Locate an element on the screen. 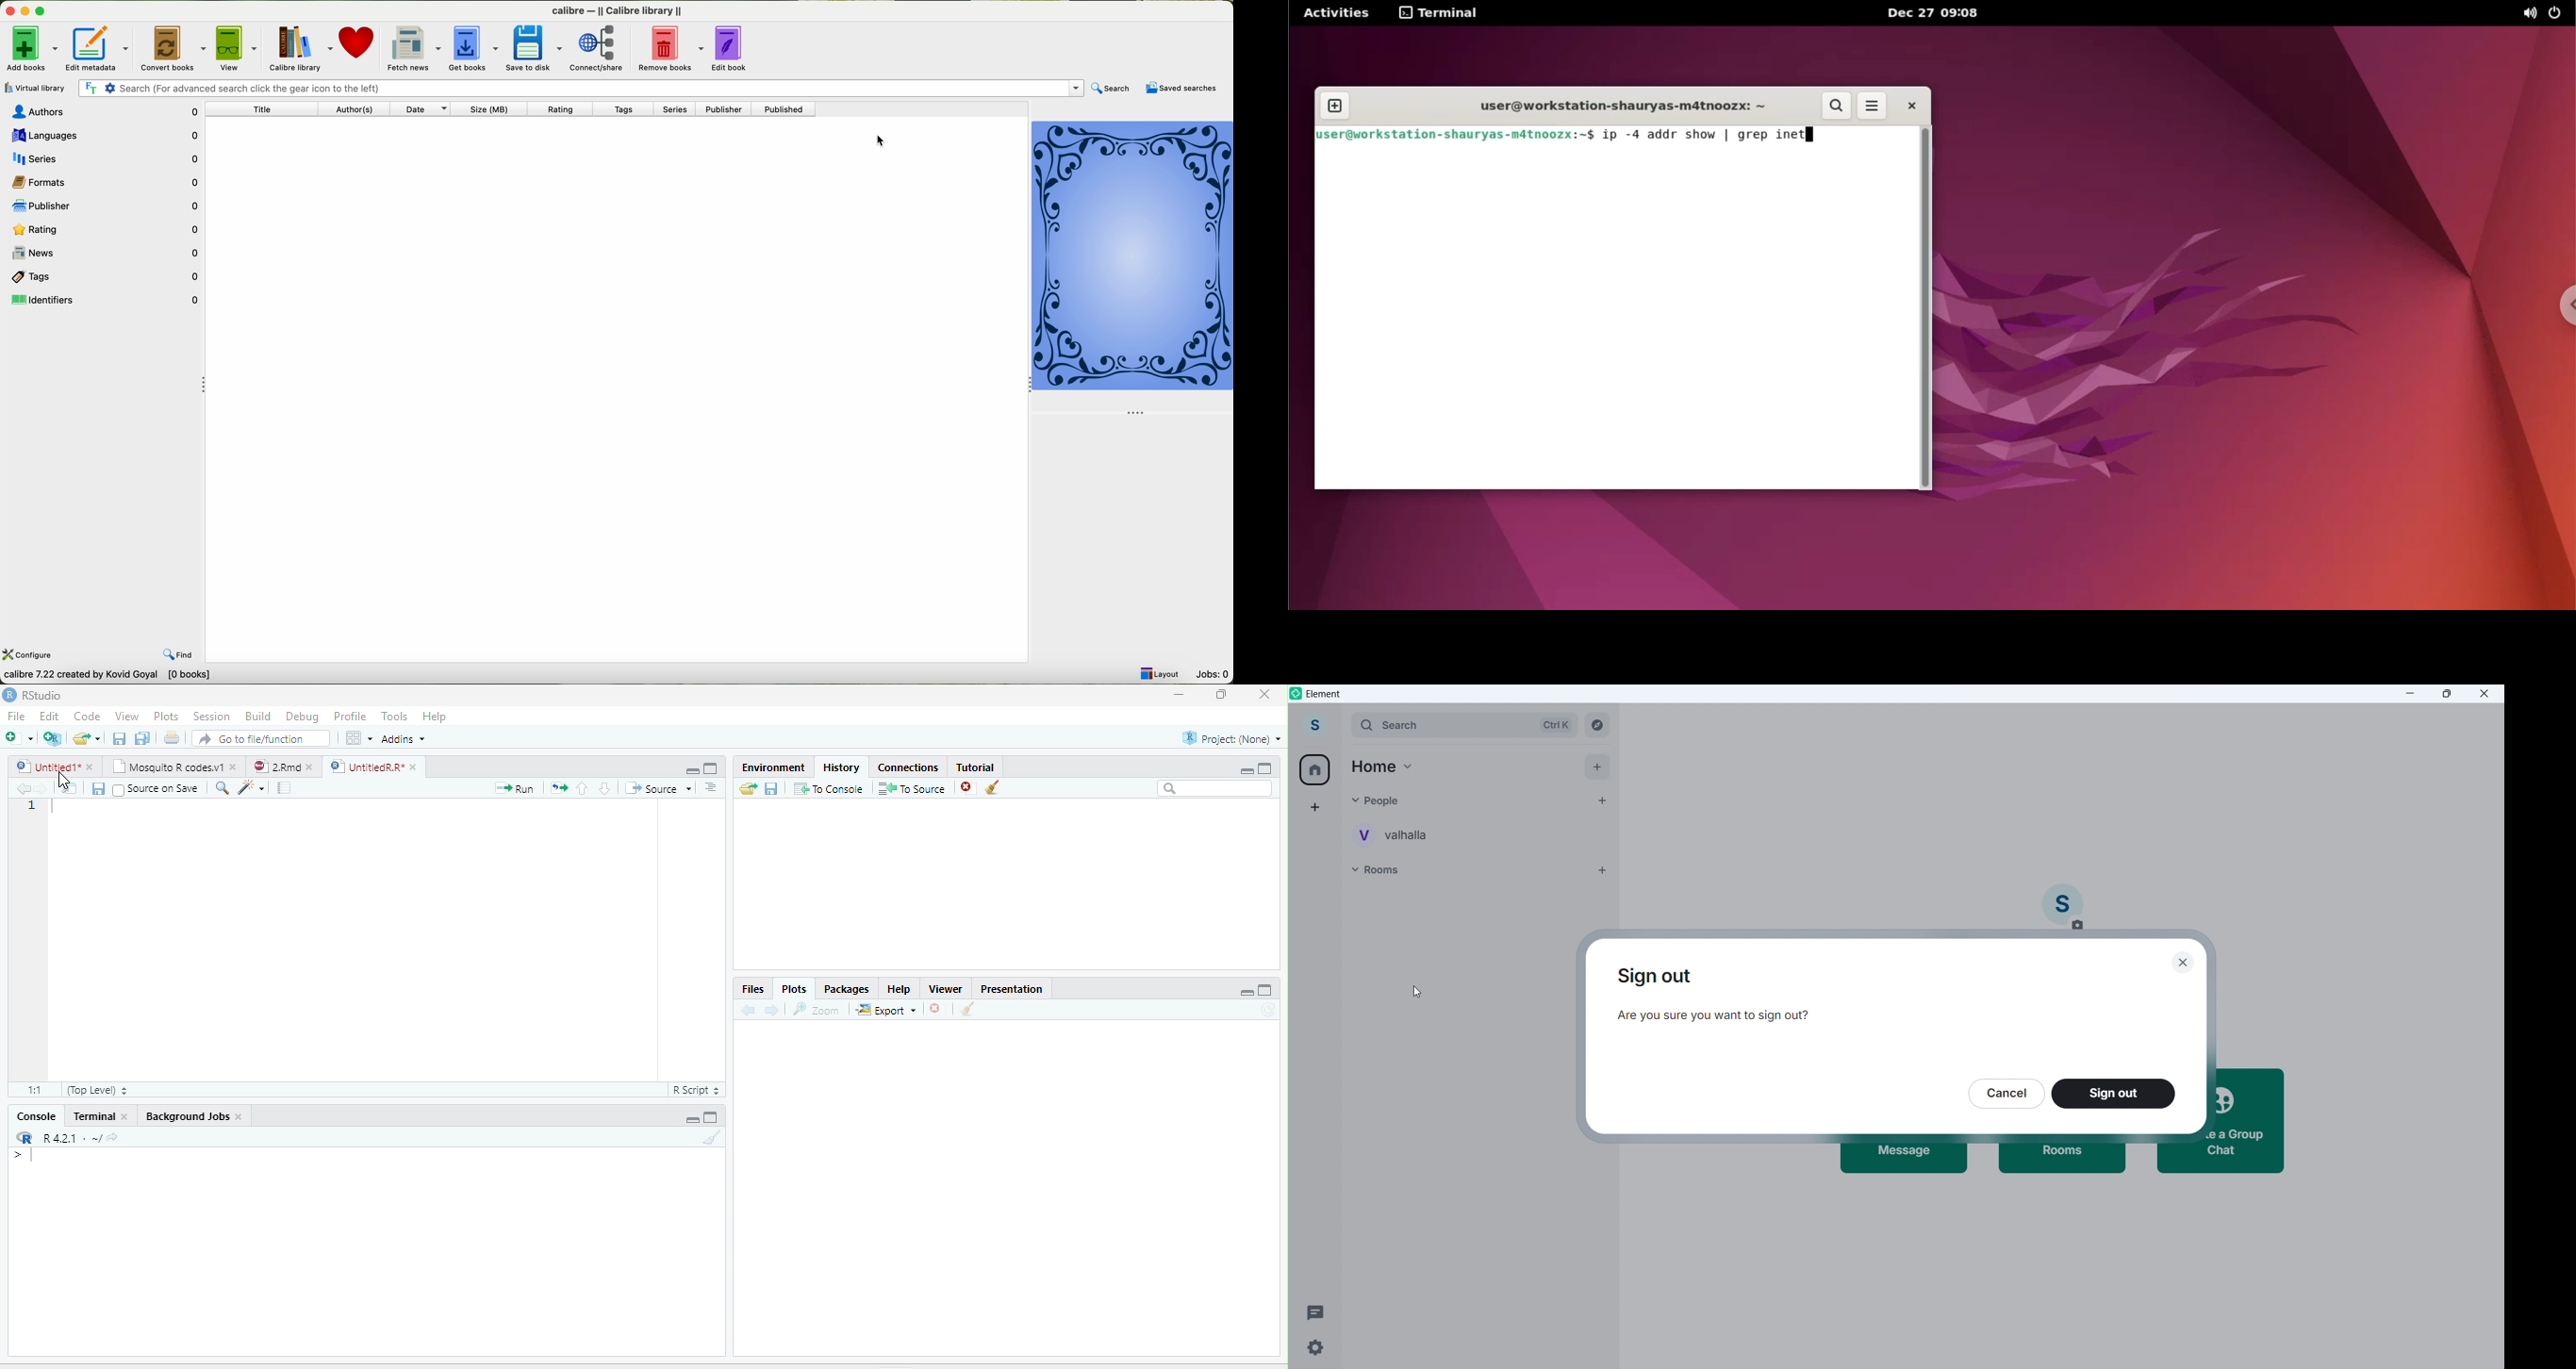 The height and width of the screenshot is (1372, 2576). Presentation is located at coordinates (1012, 987).